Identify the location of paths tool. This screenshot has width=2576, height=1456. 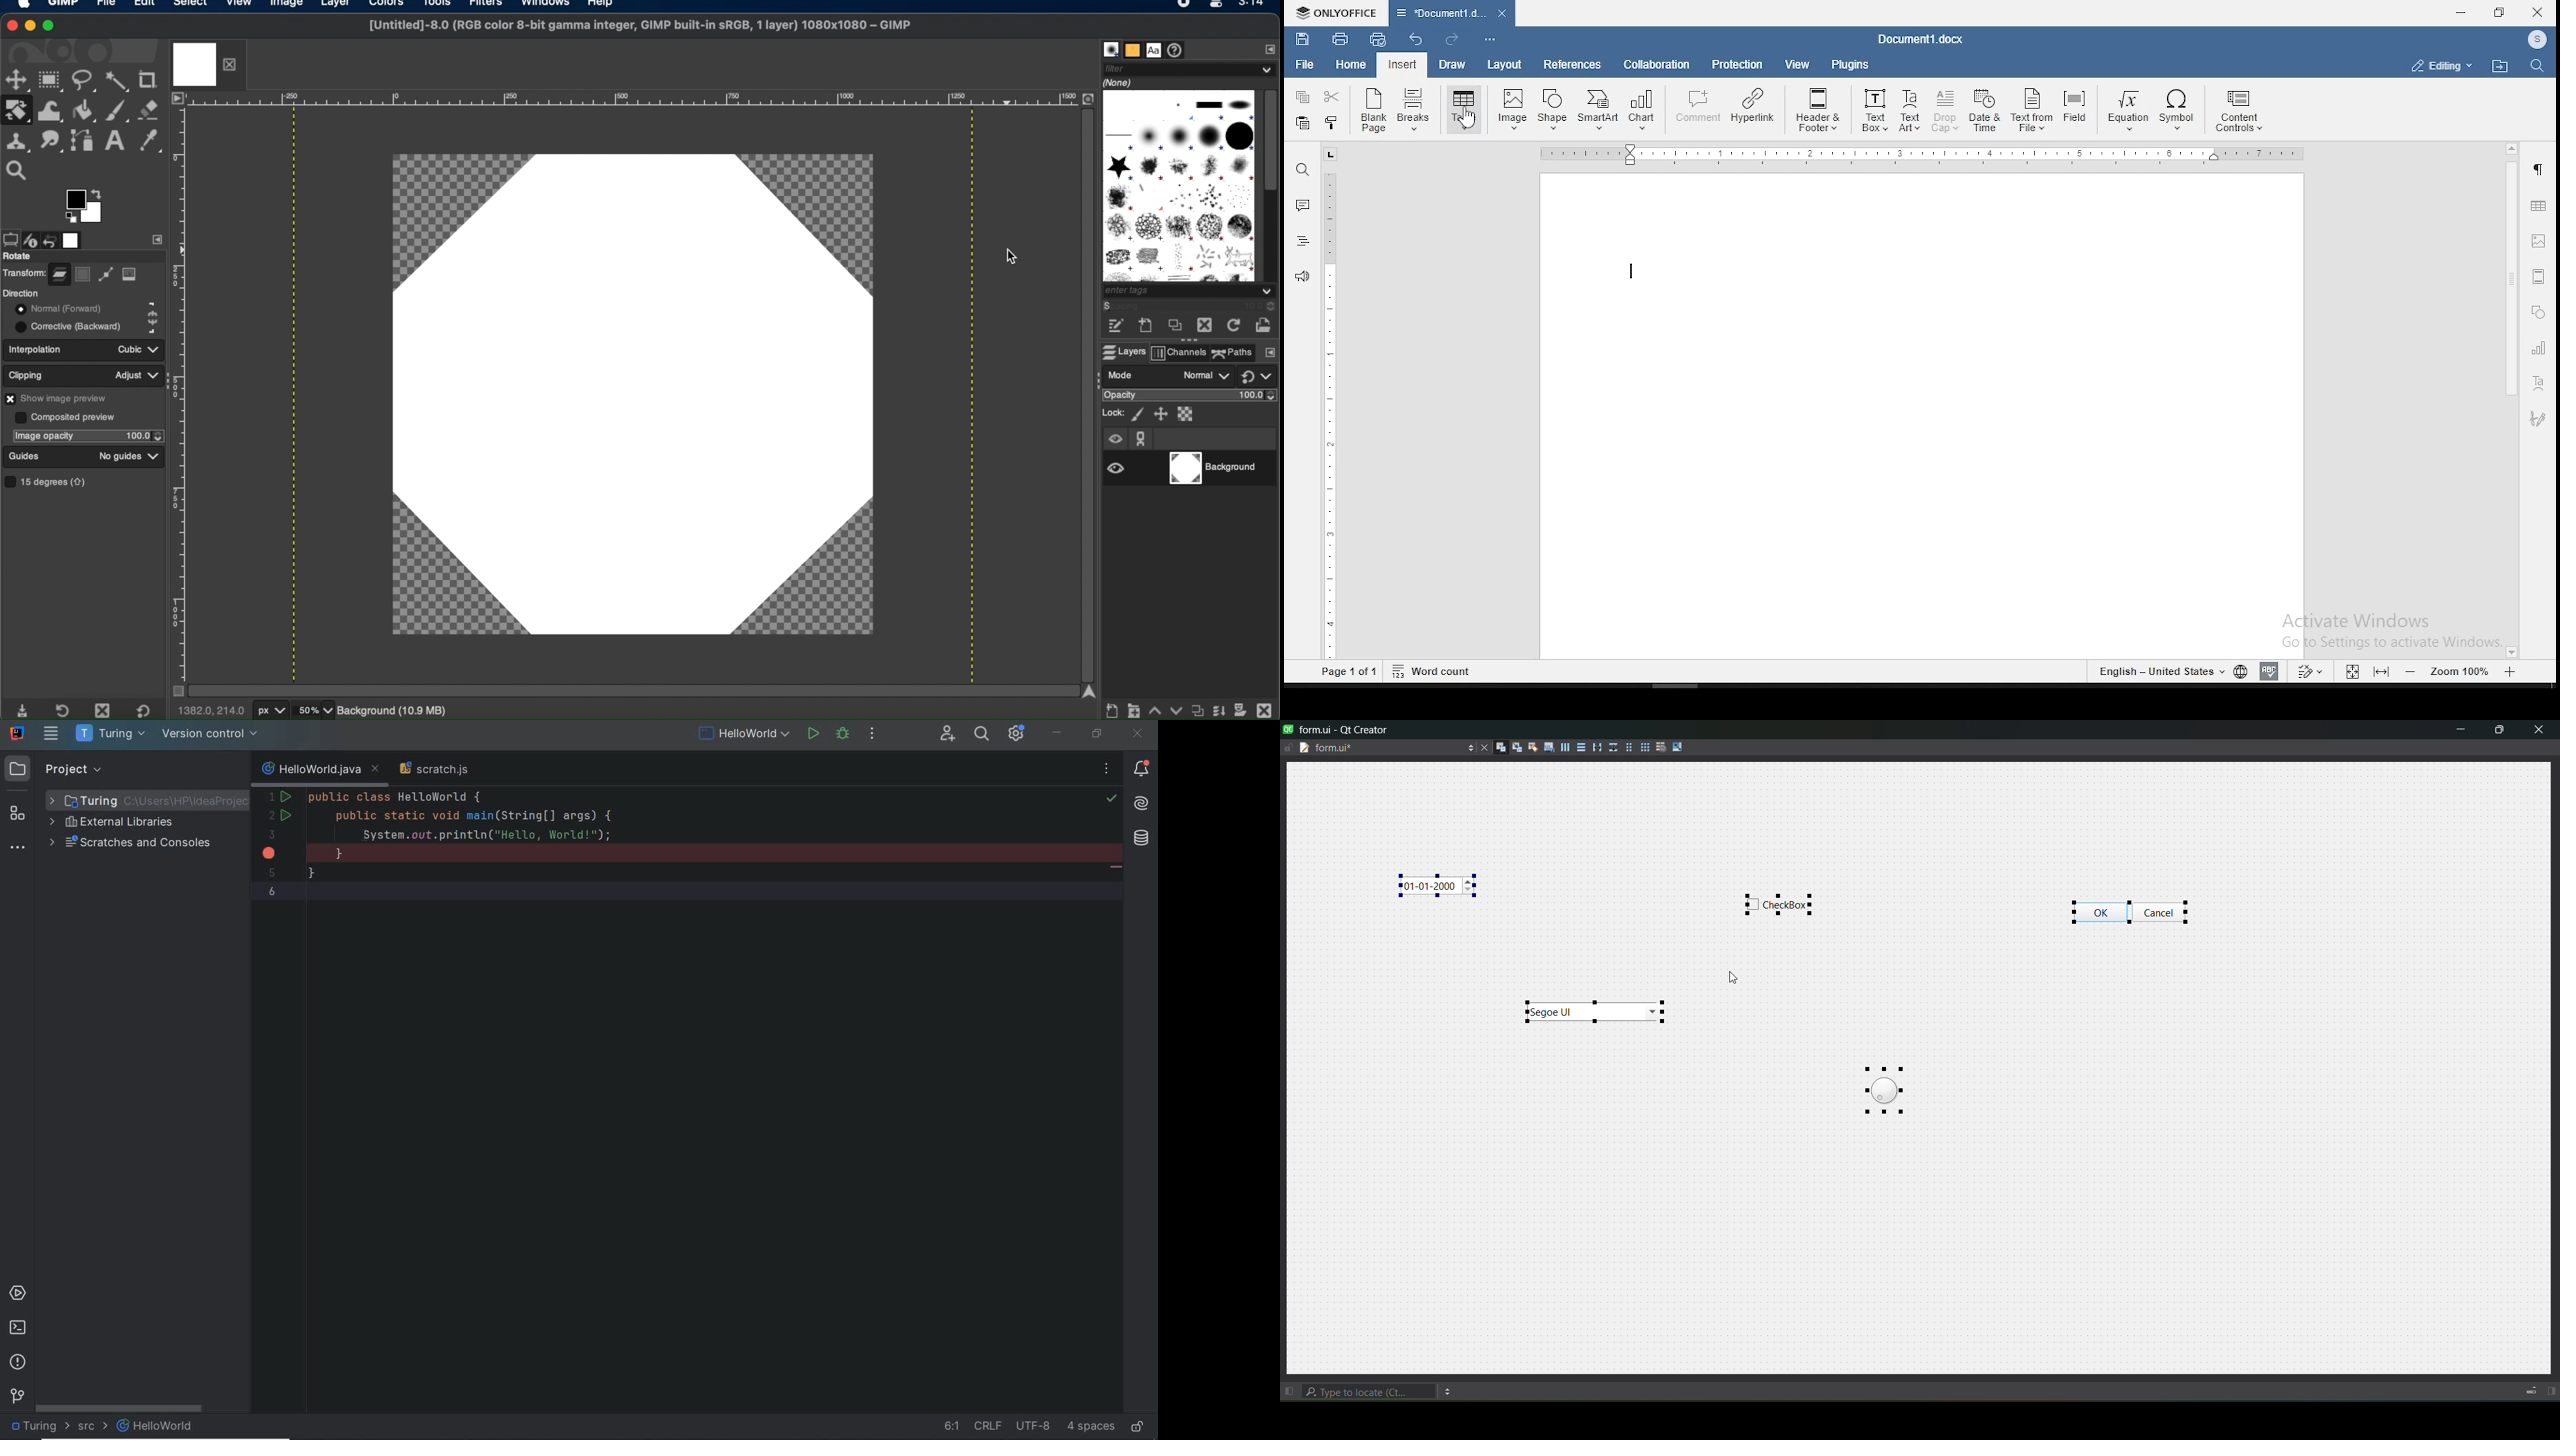
(82, 139).